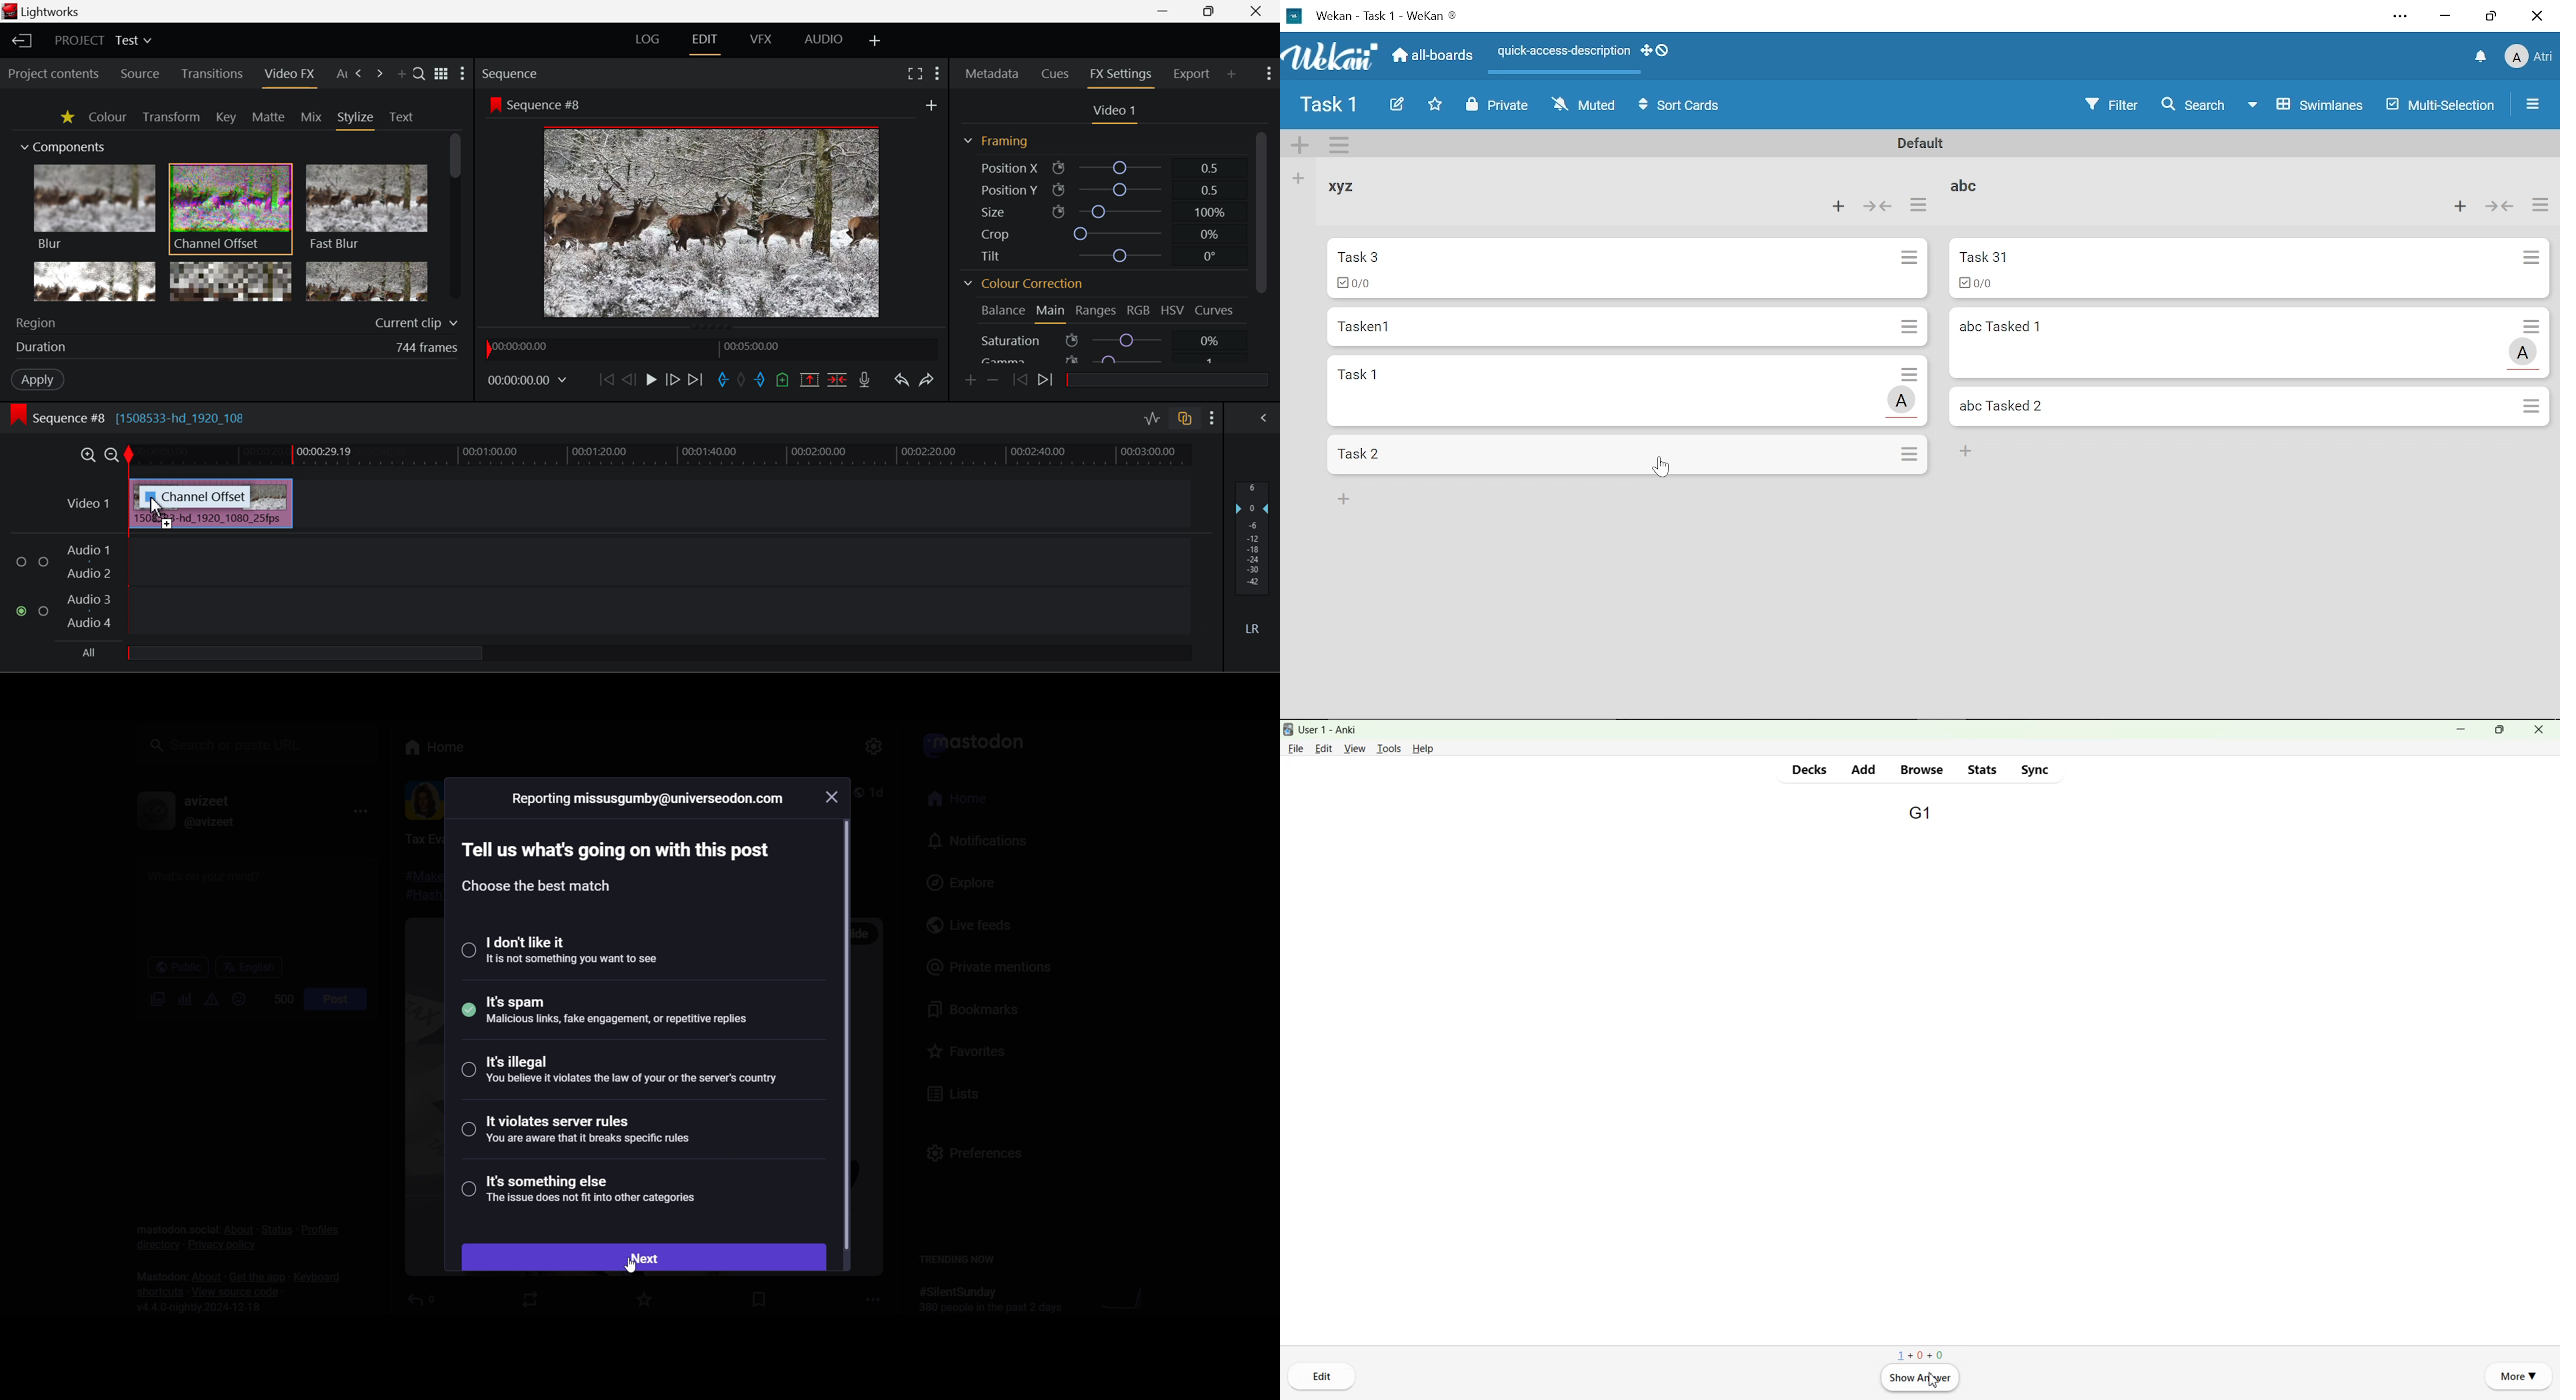 This screenshot has height=1400, width=2576. Describe the element at coordinates (2481, 58) in the screenshot. I see `Notifications` at that location.